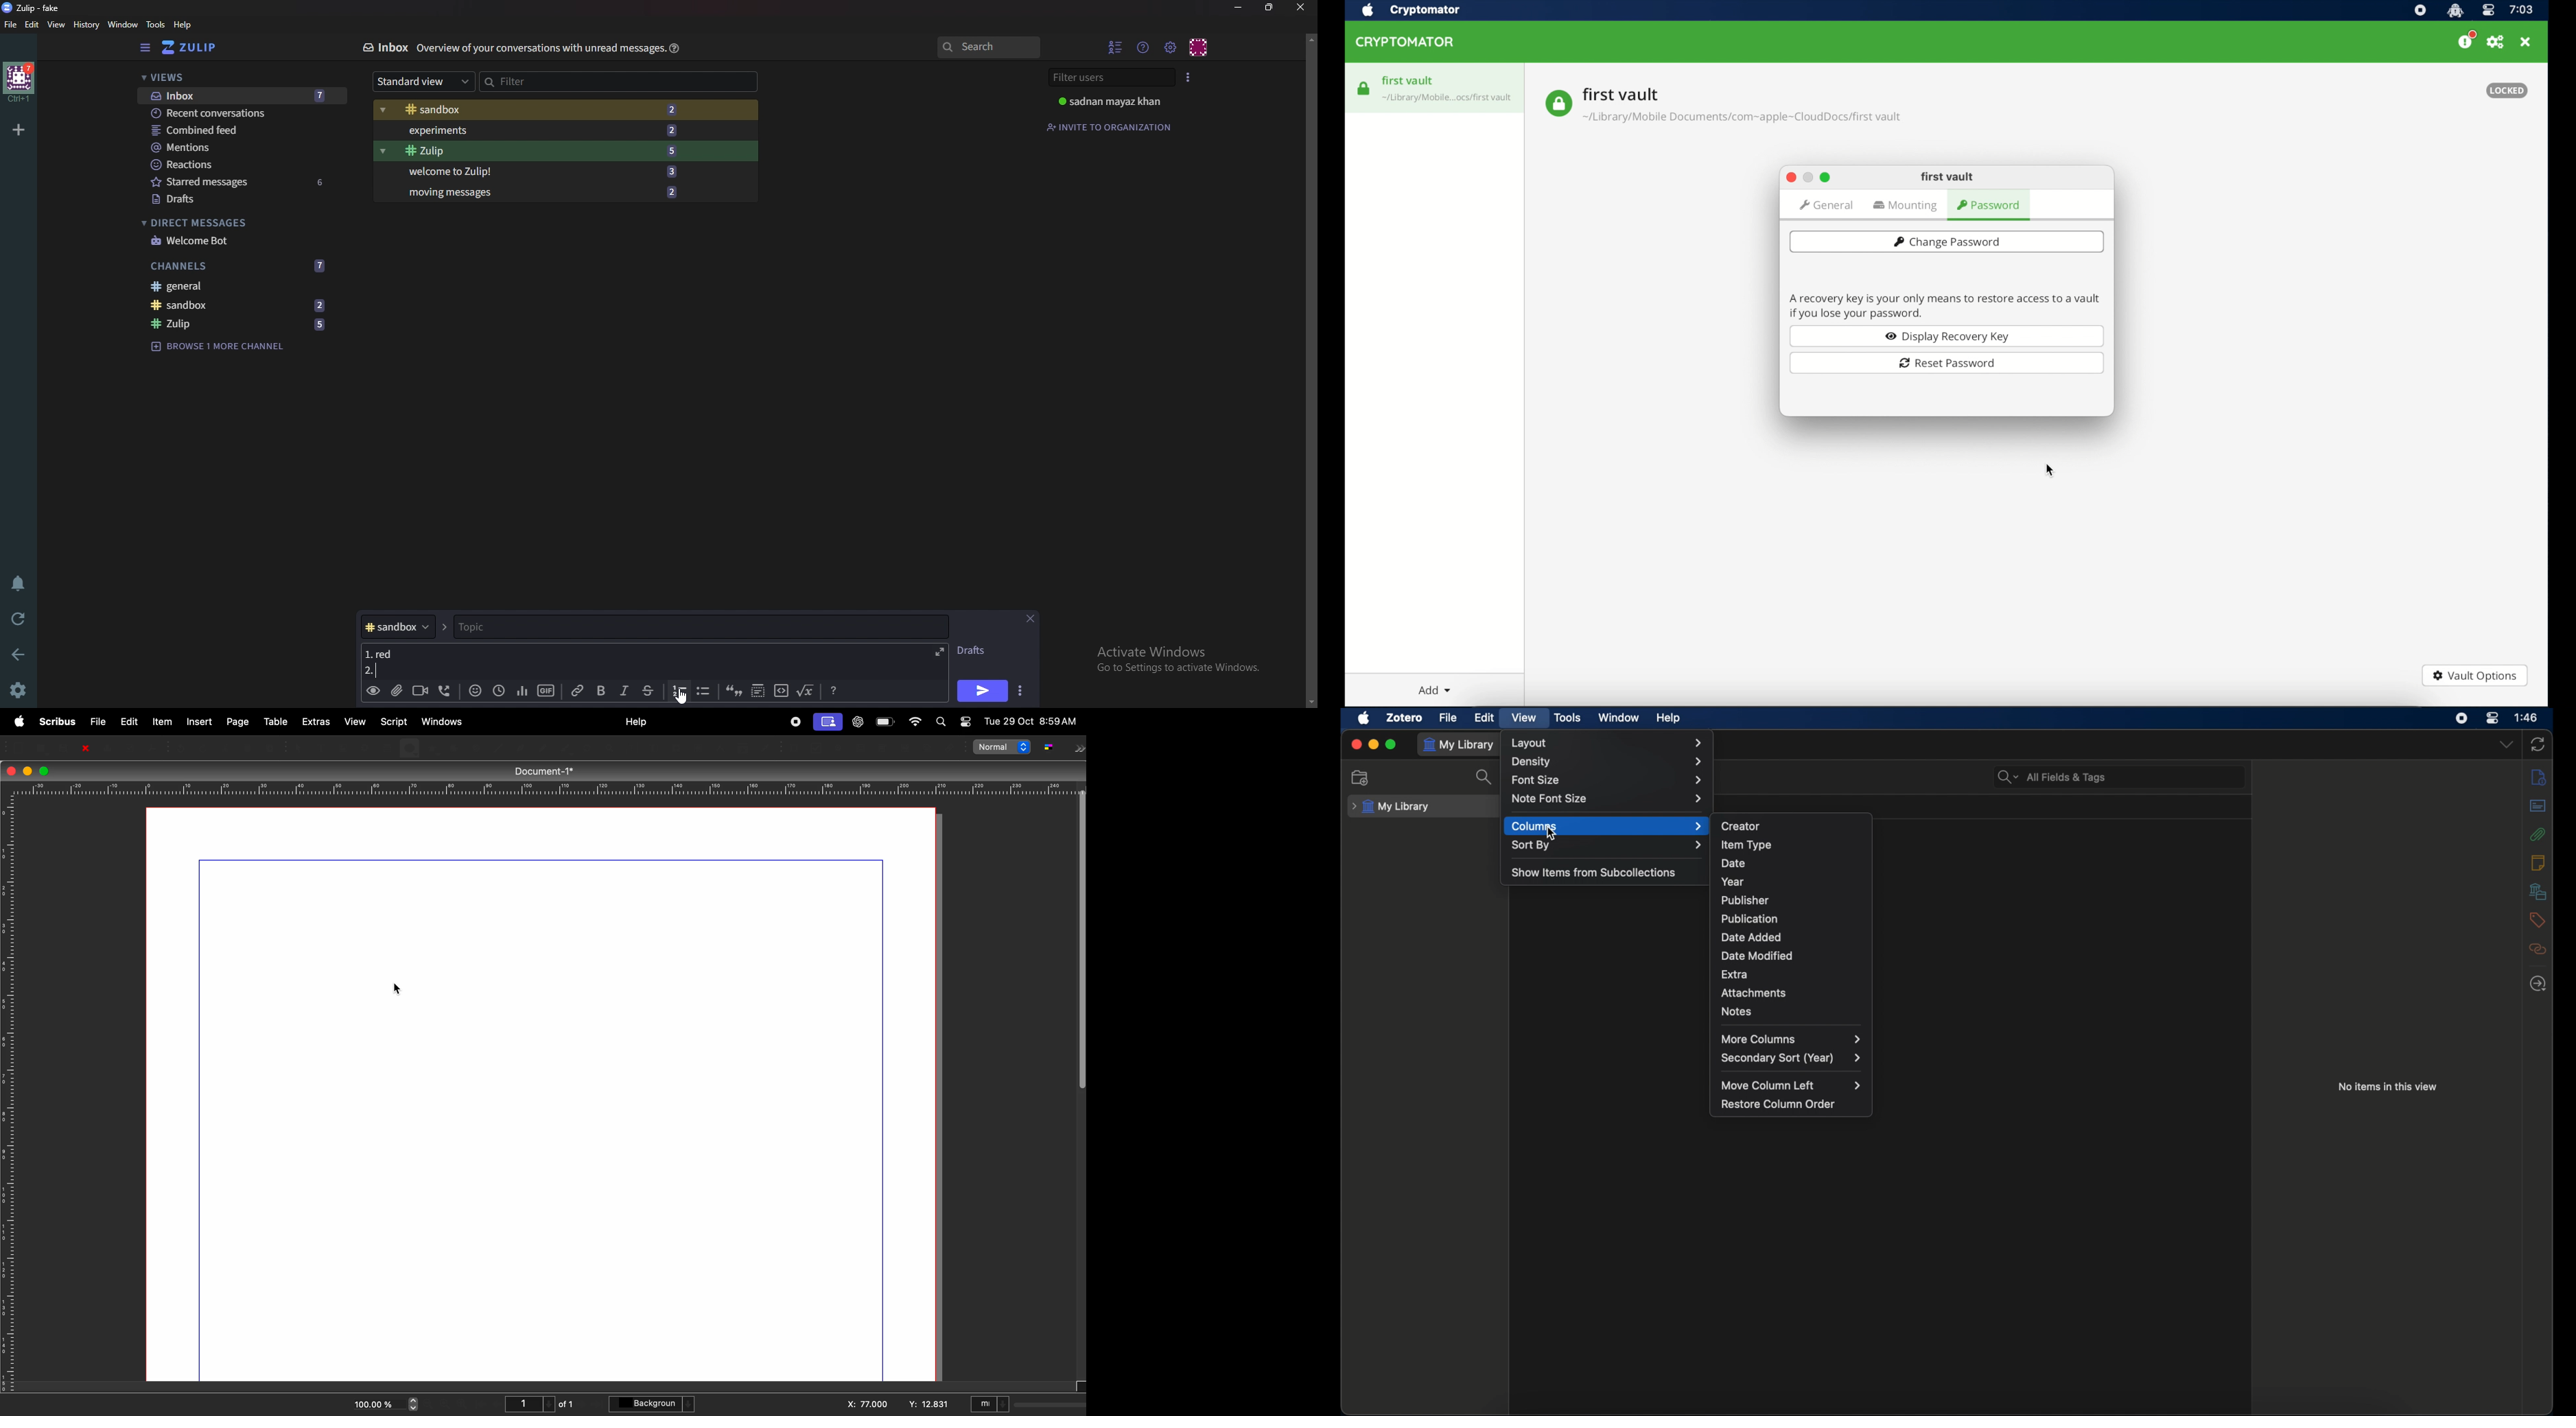 This screenshot has height=1428, width=2576. Describe the element at coordinates (1754, 993) in the screenshot. I see `attachments` at that location.